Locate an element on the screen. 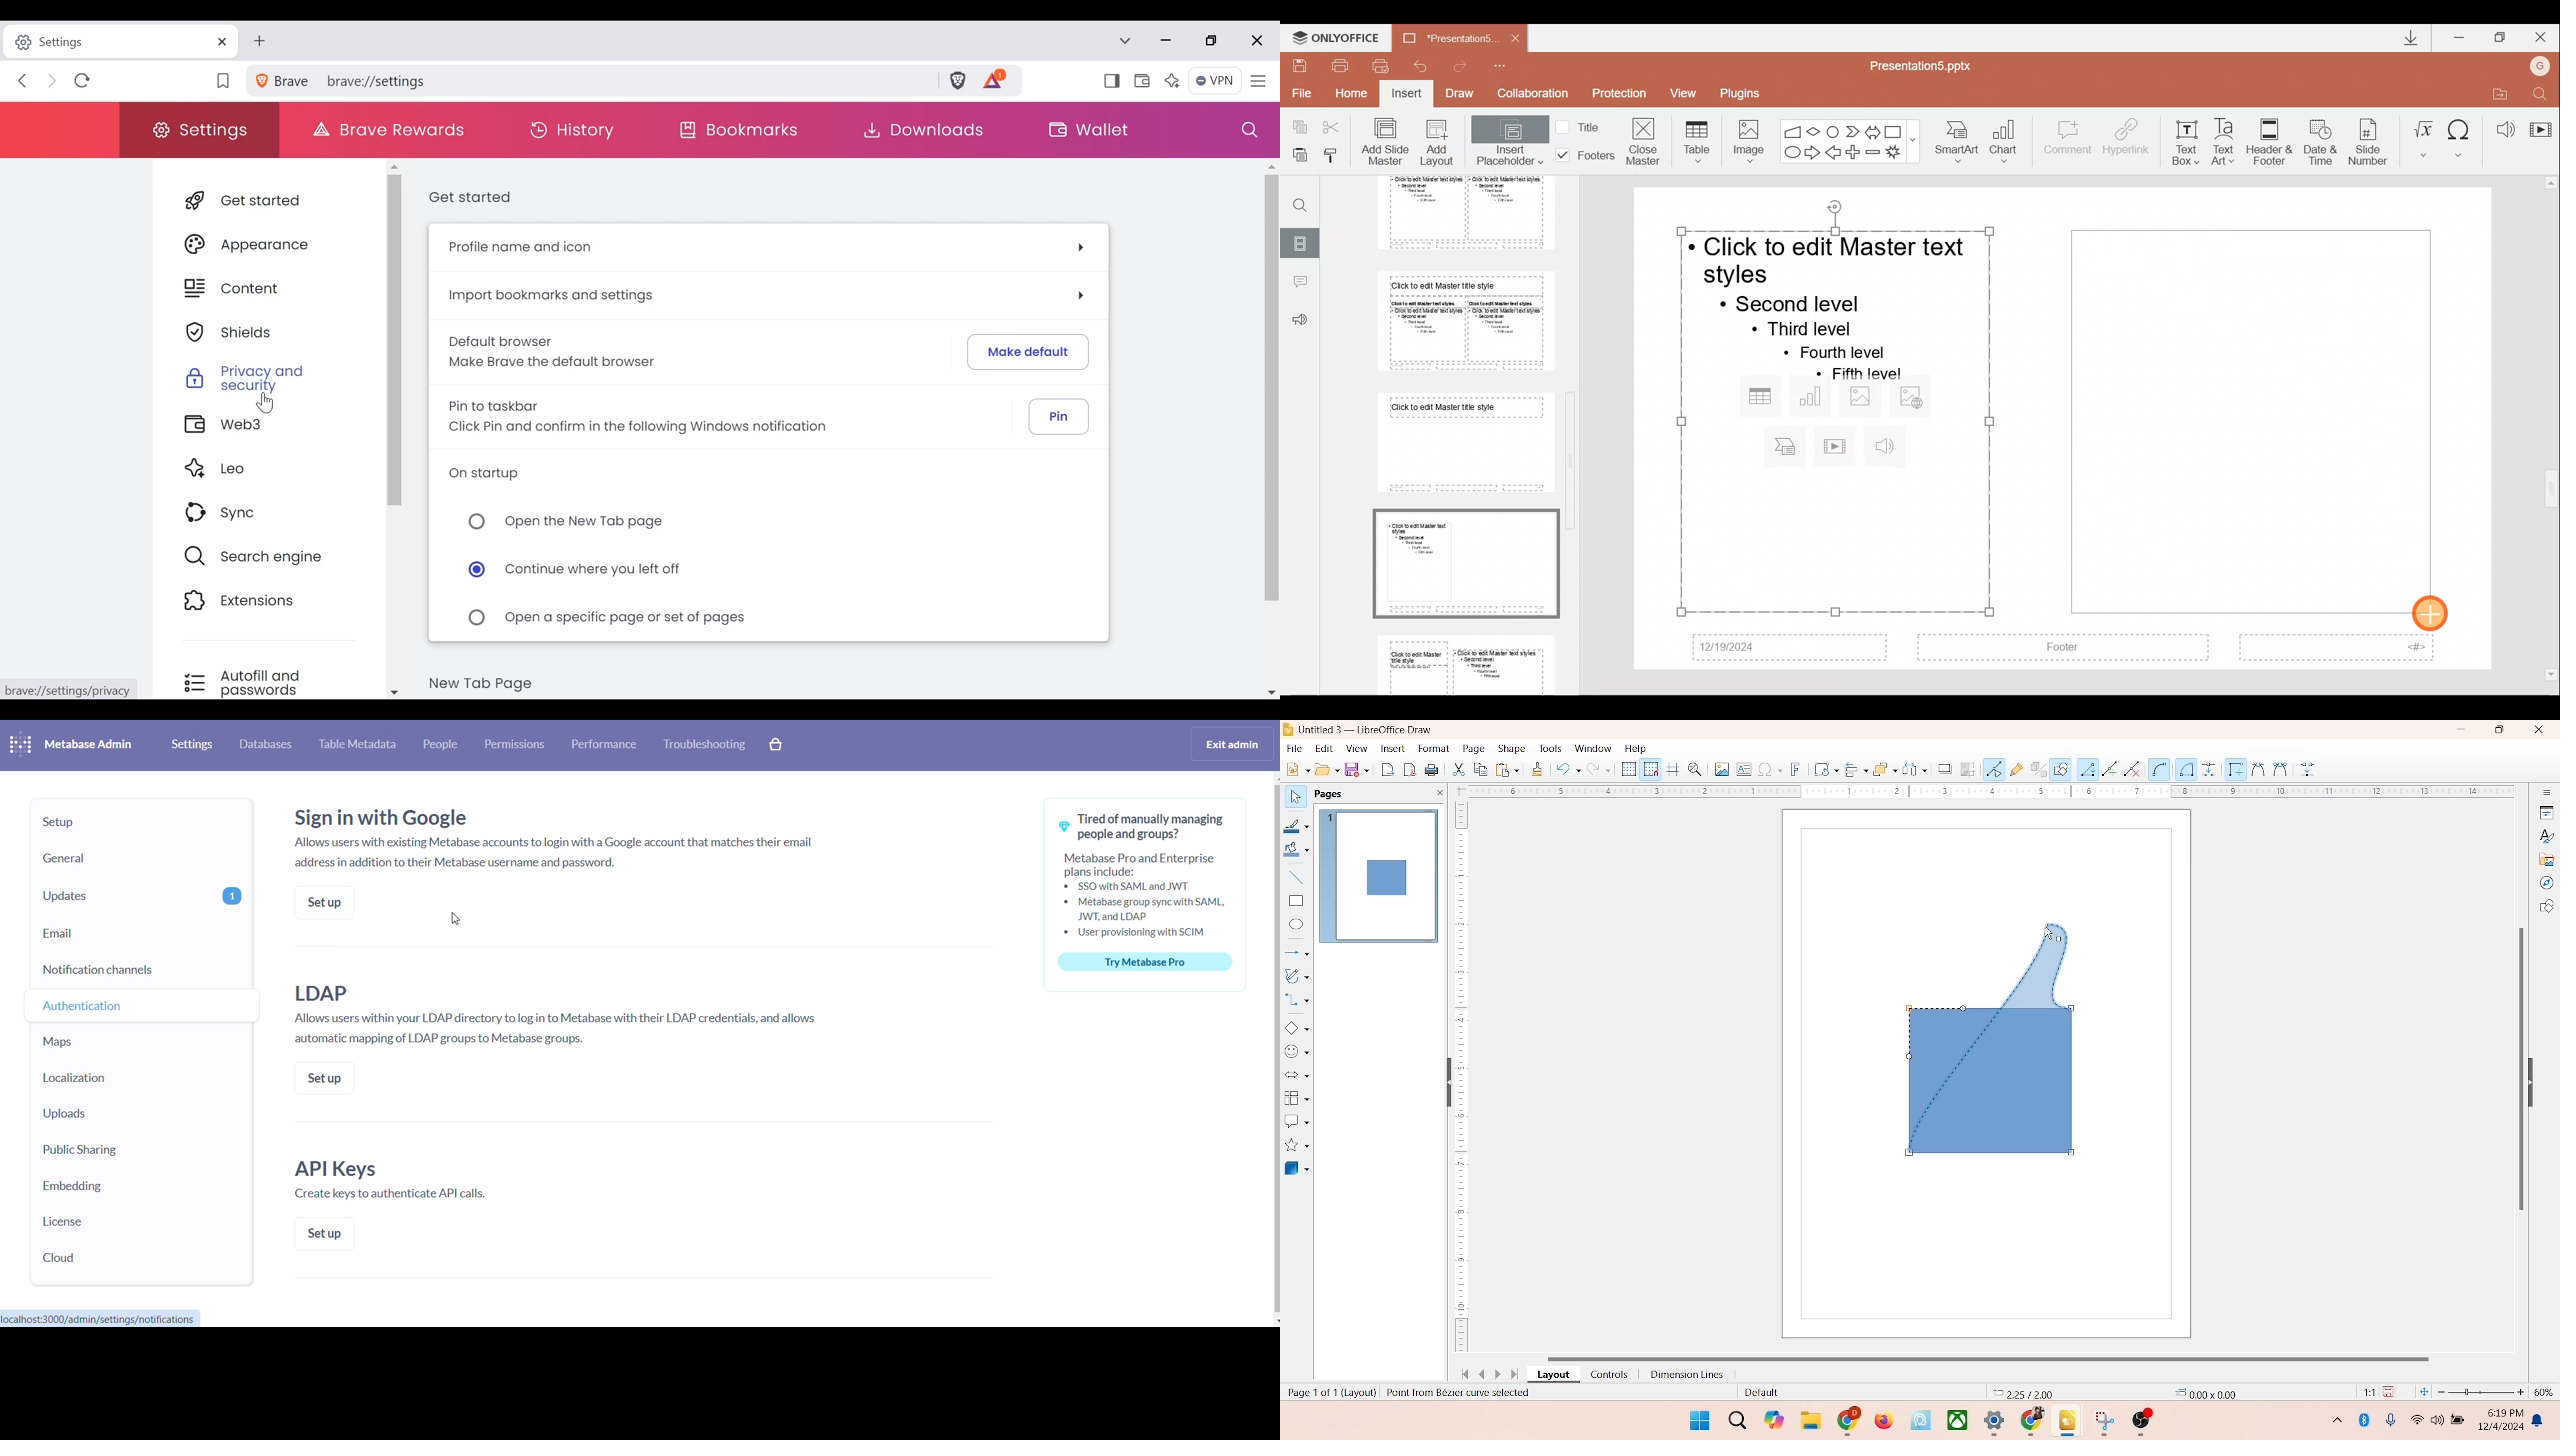  SmartArt is located at coordinates (1959, 143).